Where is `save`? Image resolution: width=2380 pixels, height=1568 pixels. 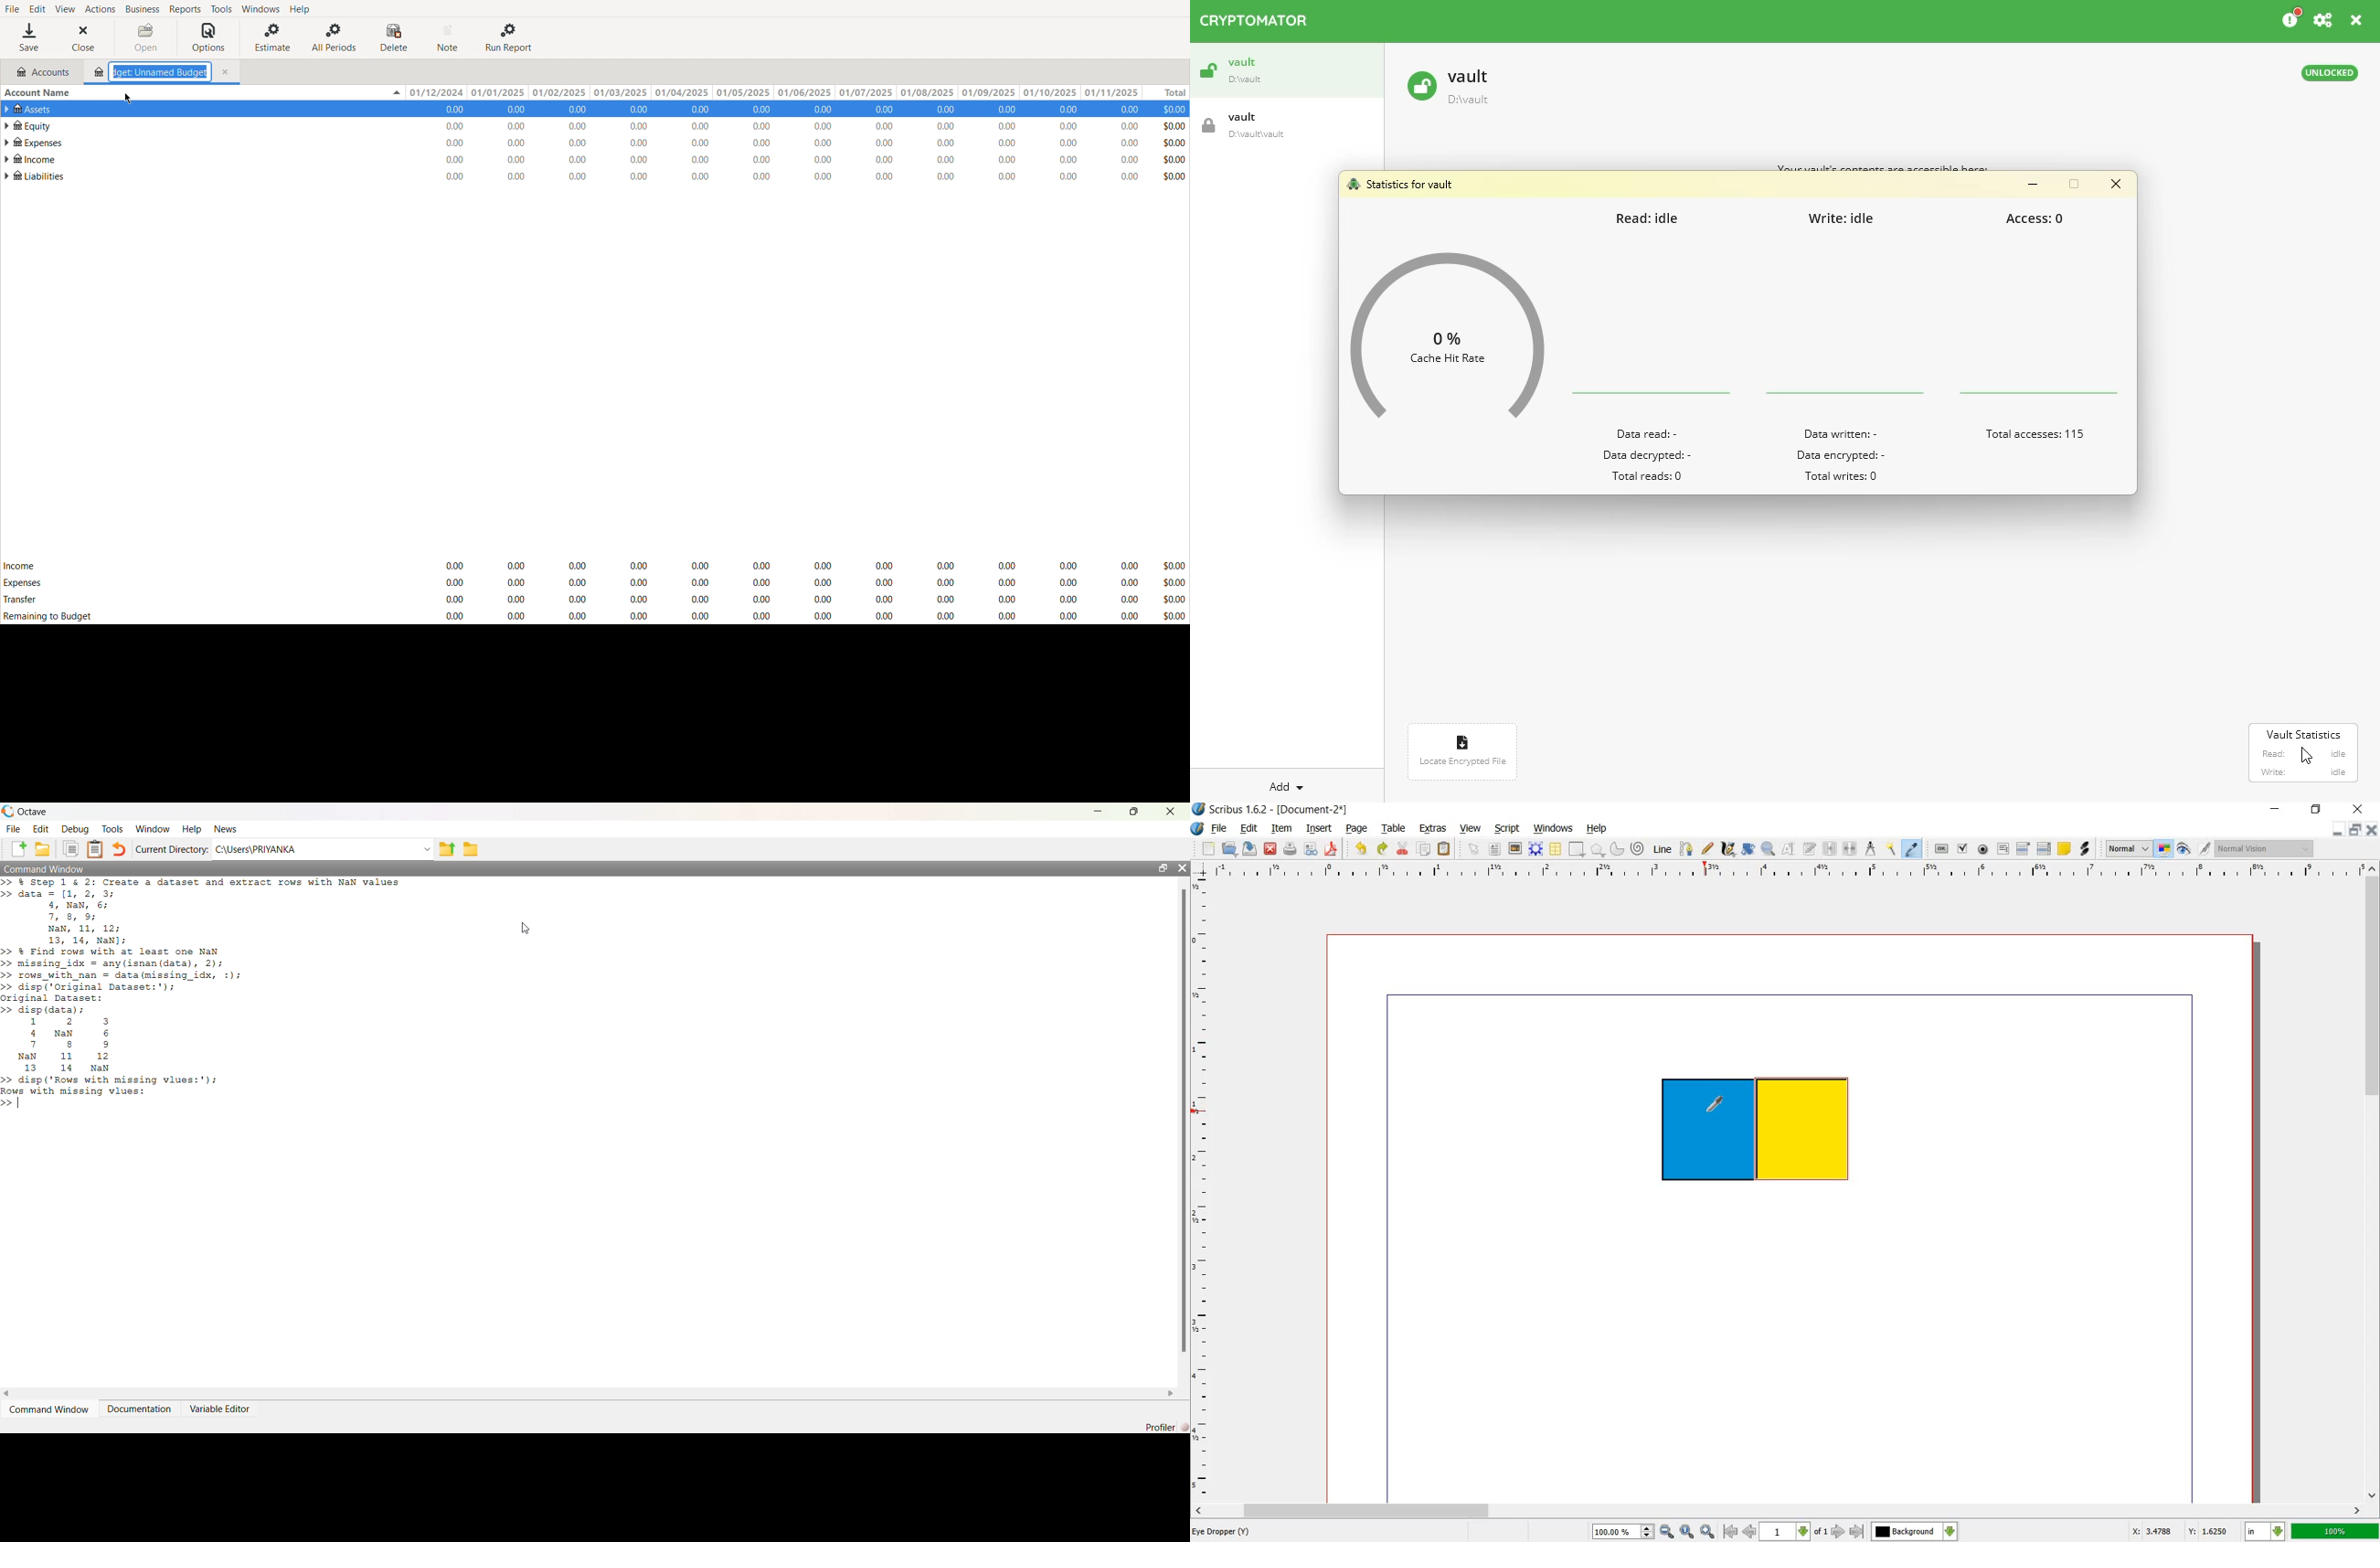 save is located at coordinates (1249, 849).